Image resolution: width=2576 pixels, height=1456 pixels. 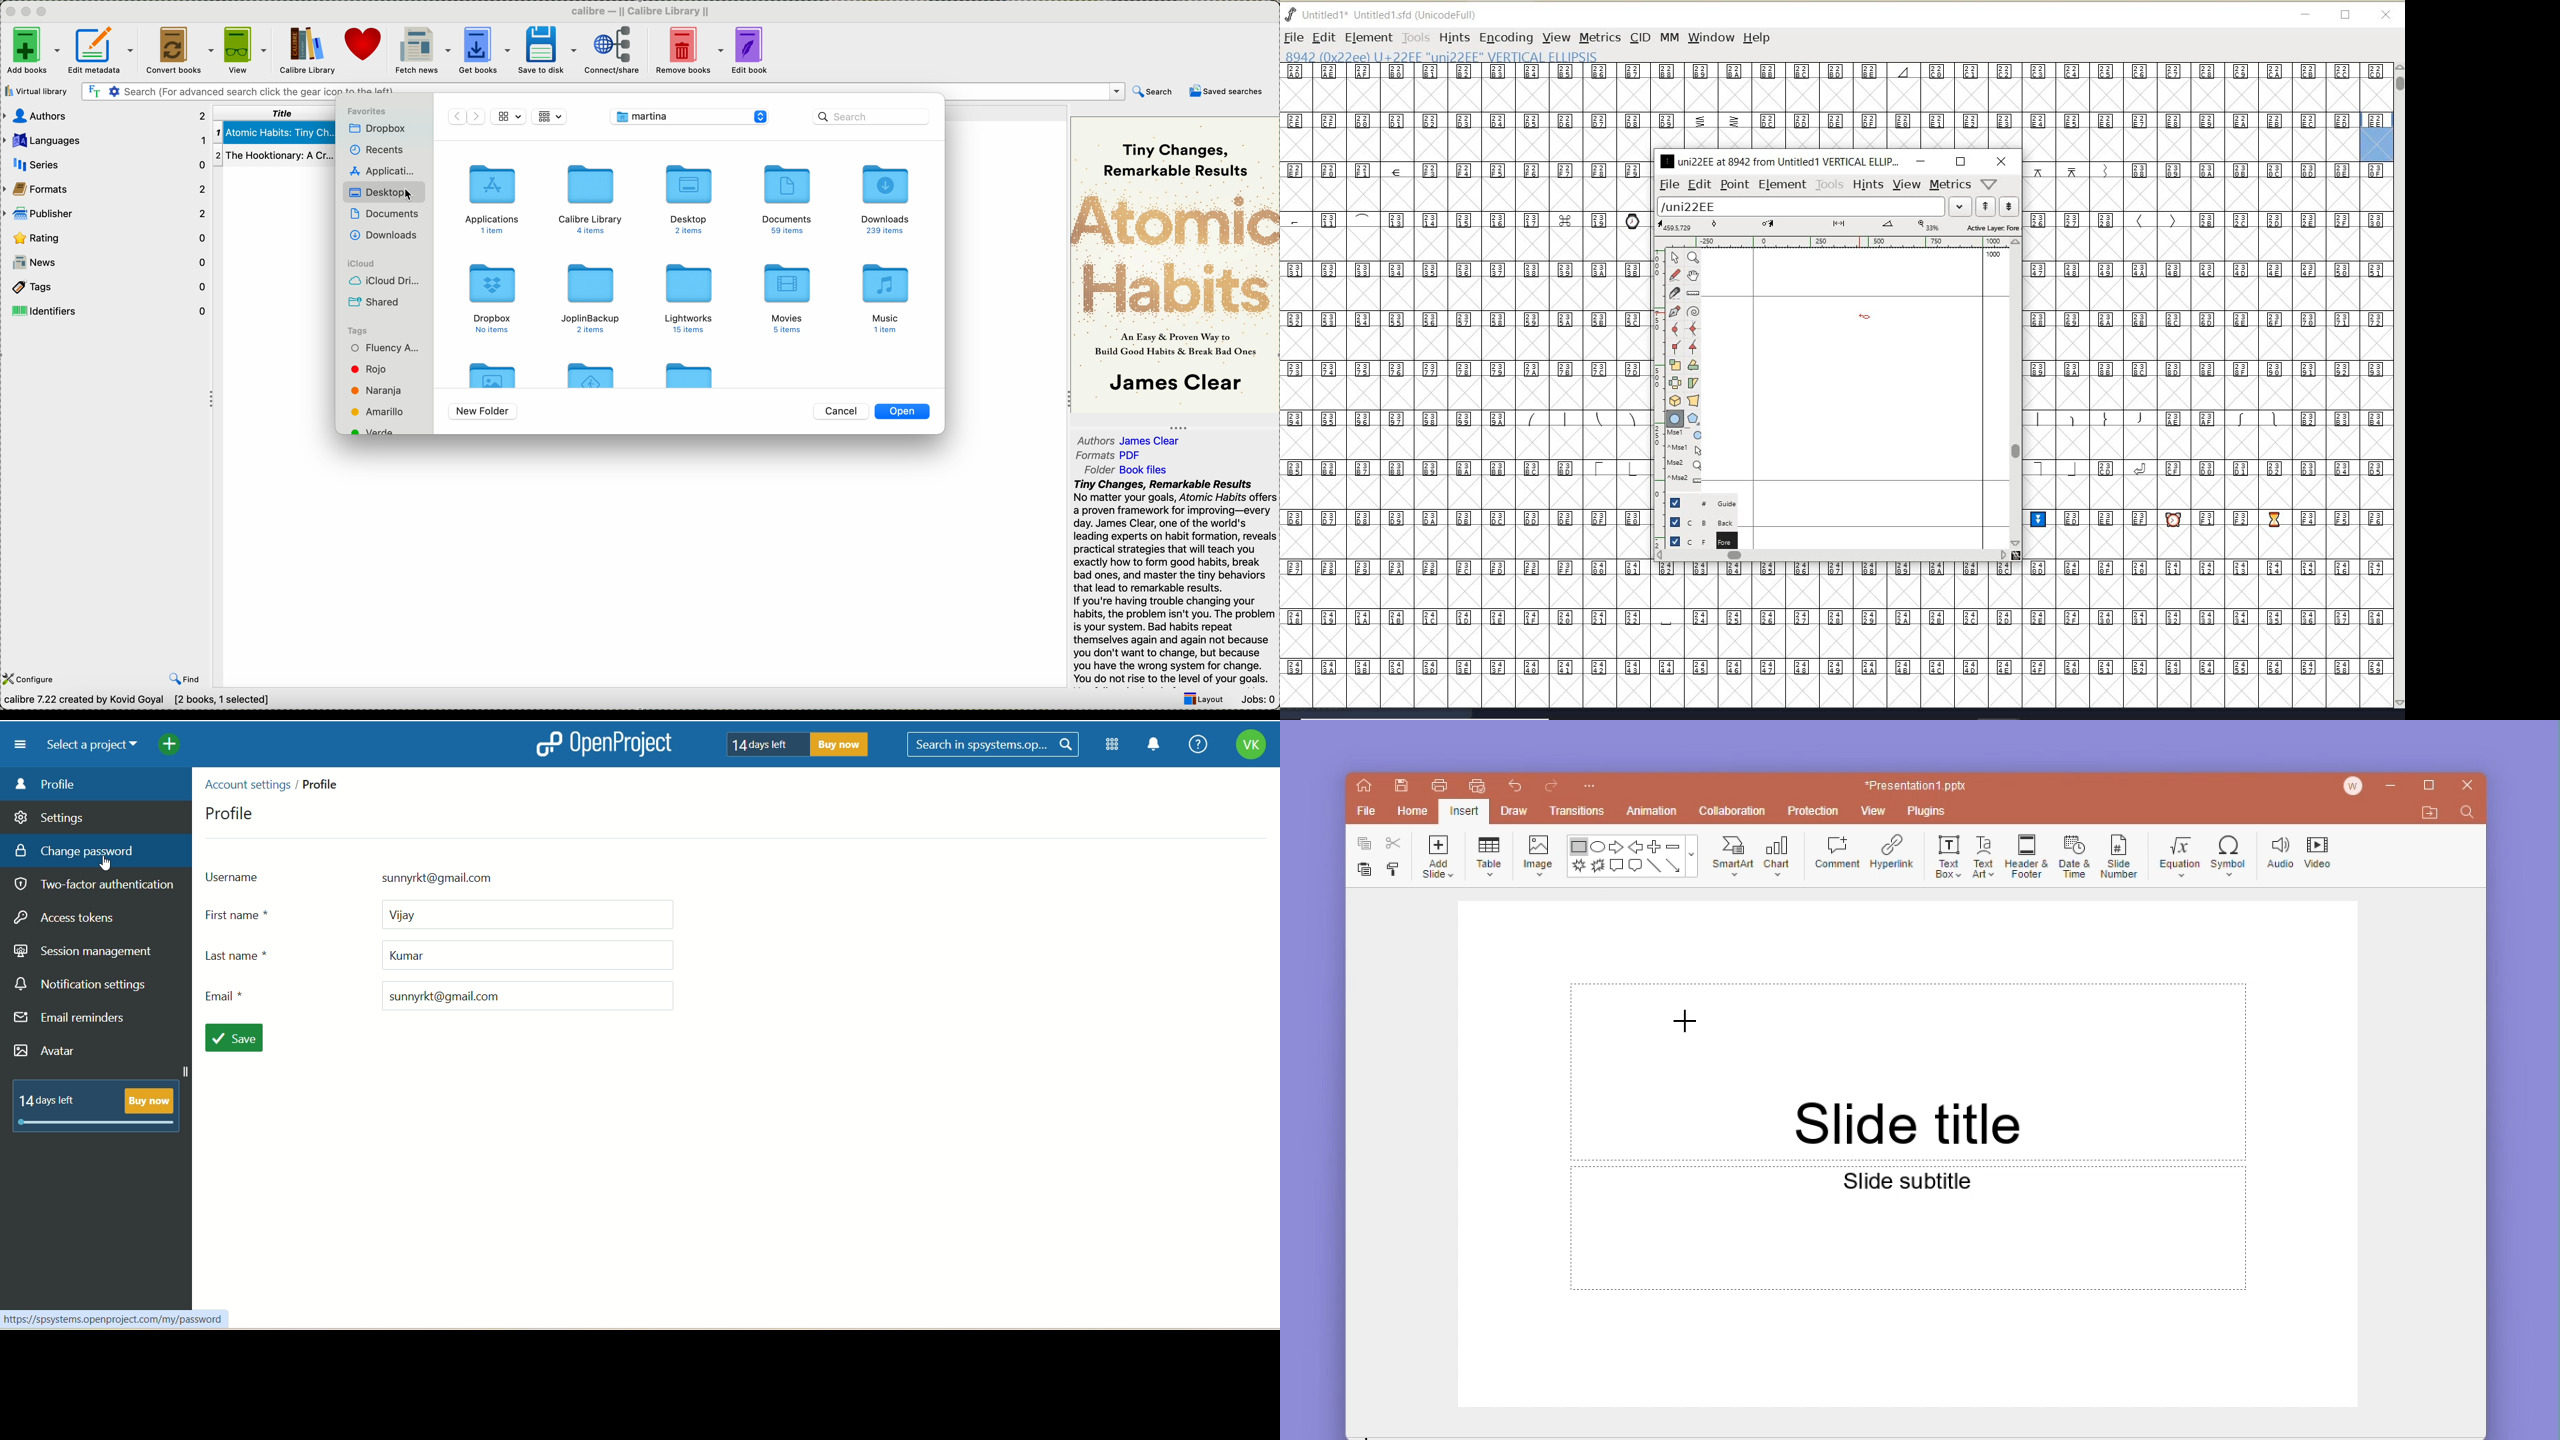 What do you see at coordinates (2229, 850) in the screenshot?
I see `symbol` at bounding box center [2229, 850].